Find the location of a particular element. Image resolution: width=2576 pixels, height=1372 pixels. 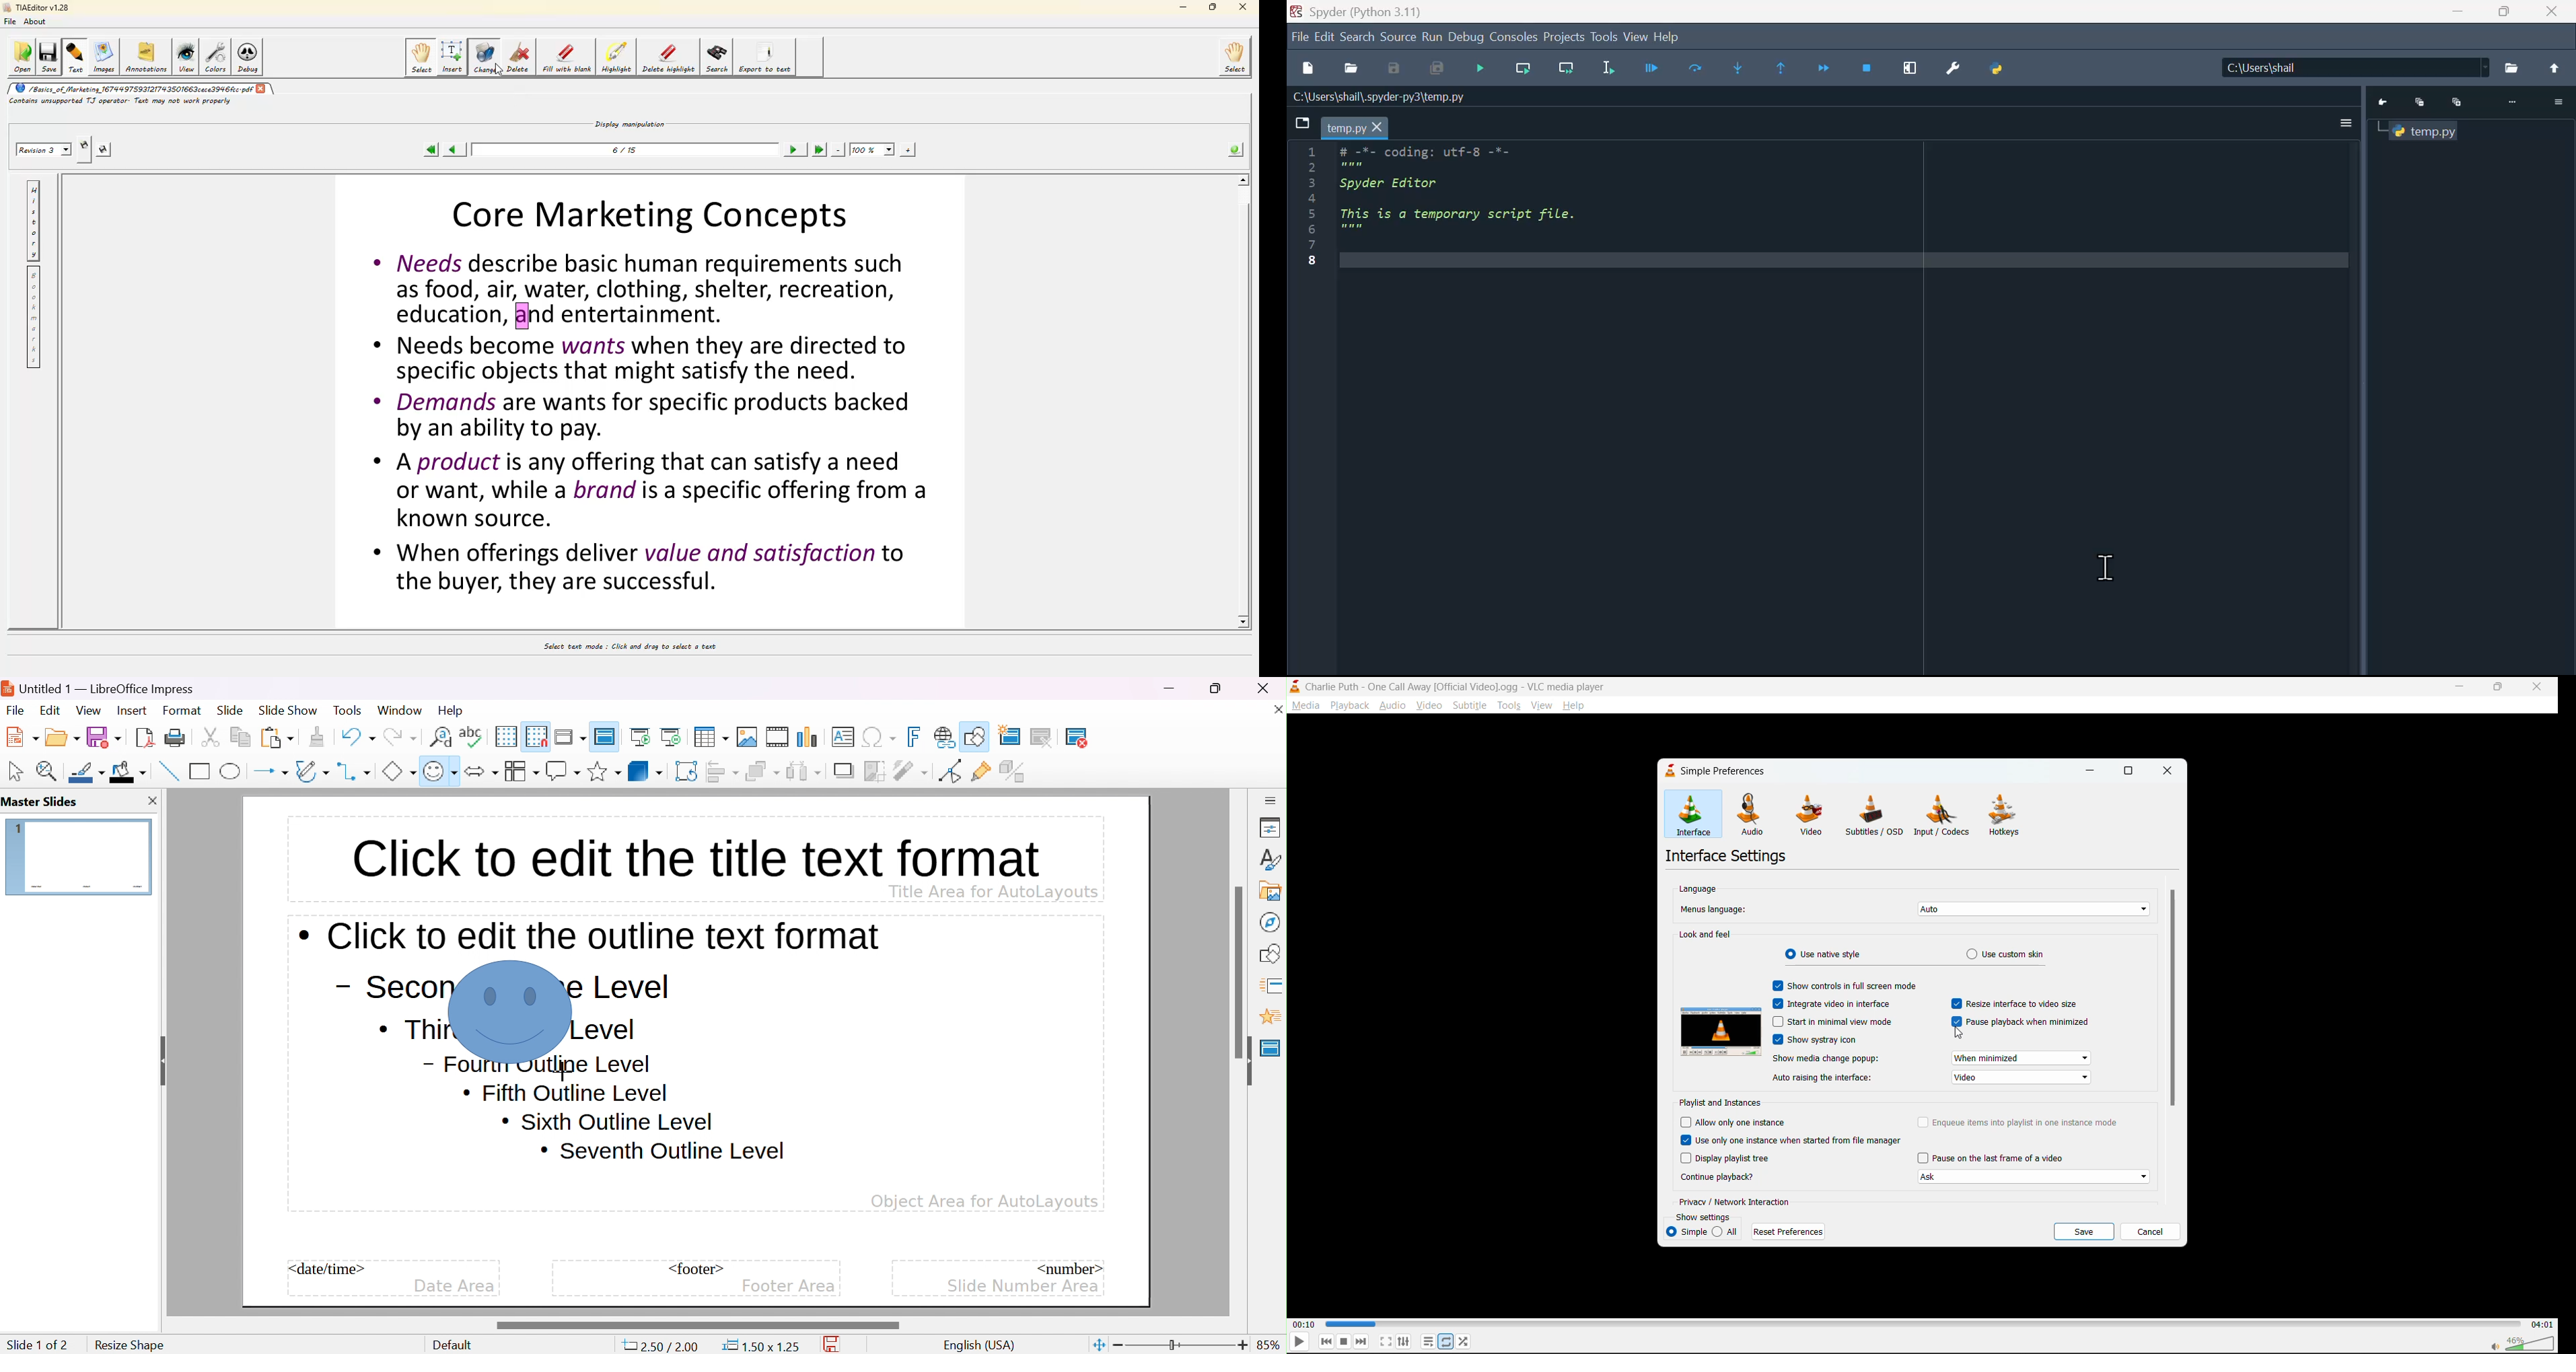

slide show is located at coordinates (288, 709).